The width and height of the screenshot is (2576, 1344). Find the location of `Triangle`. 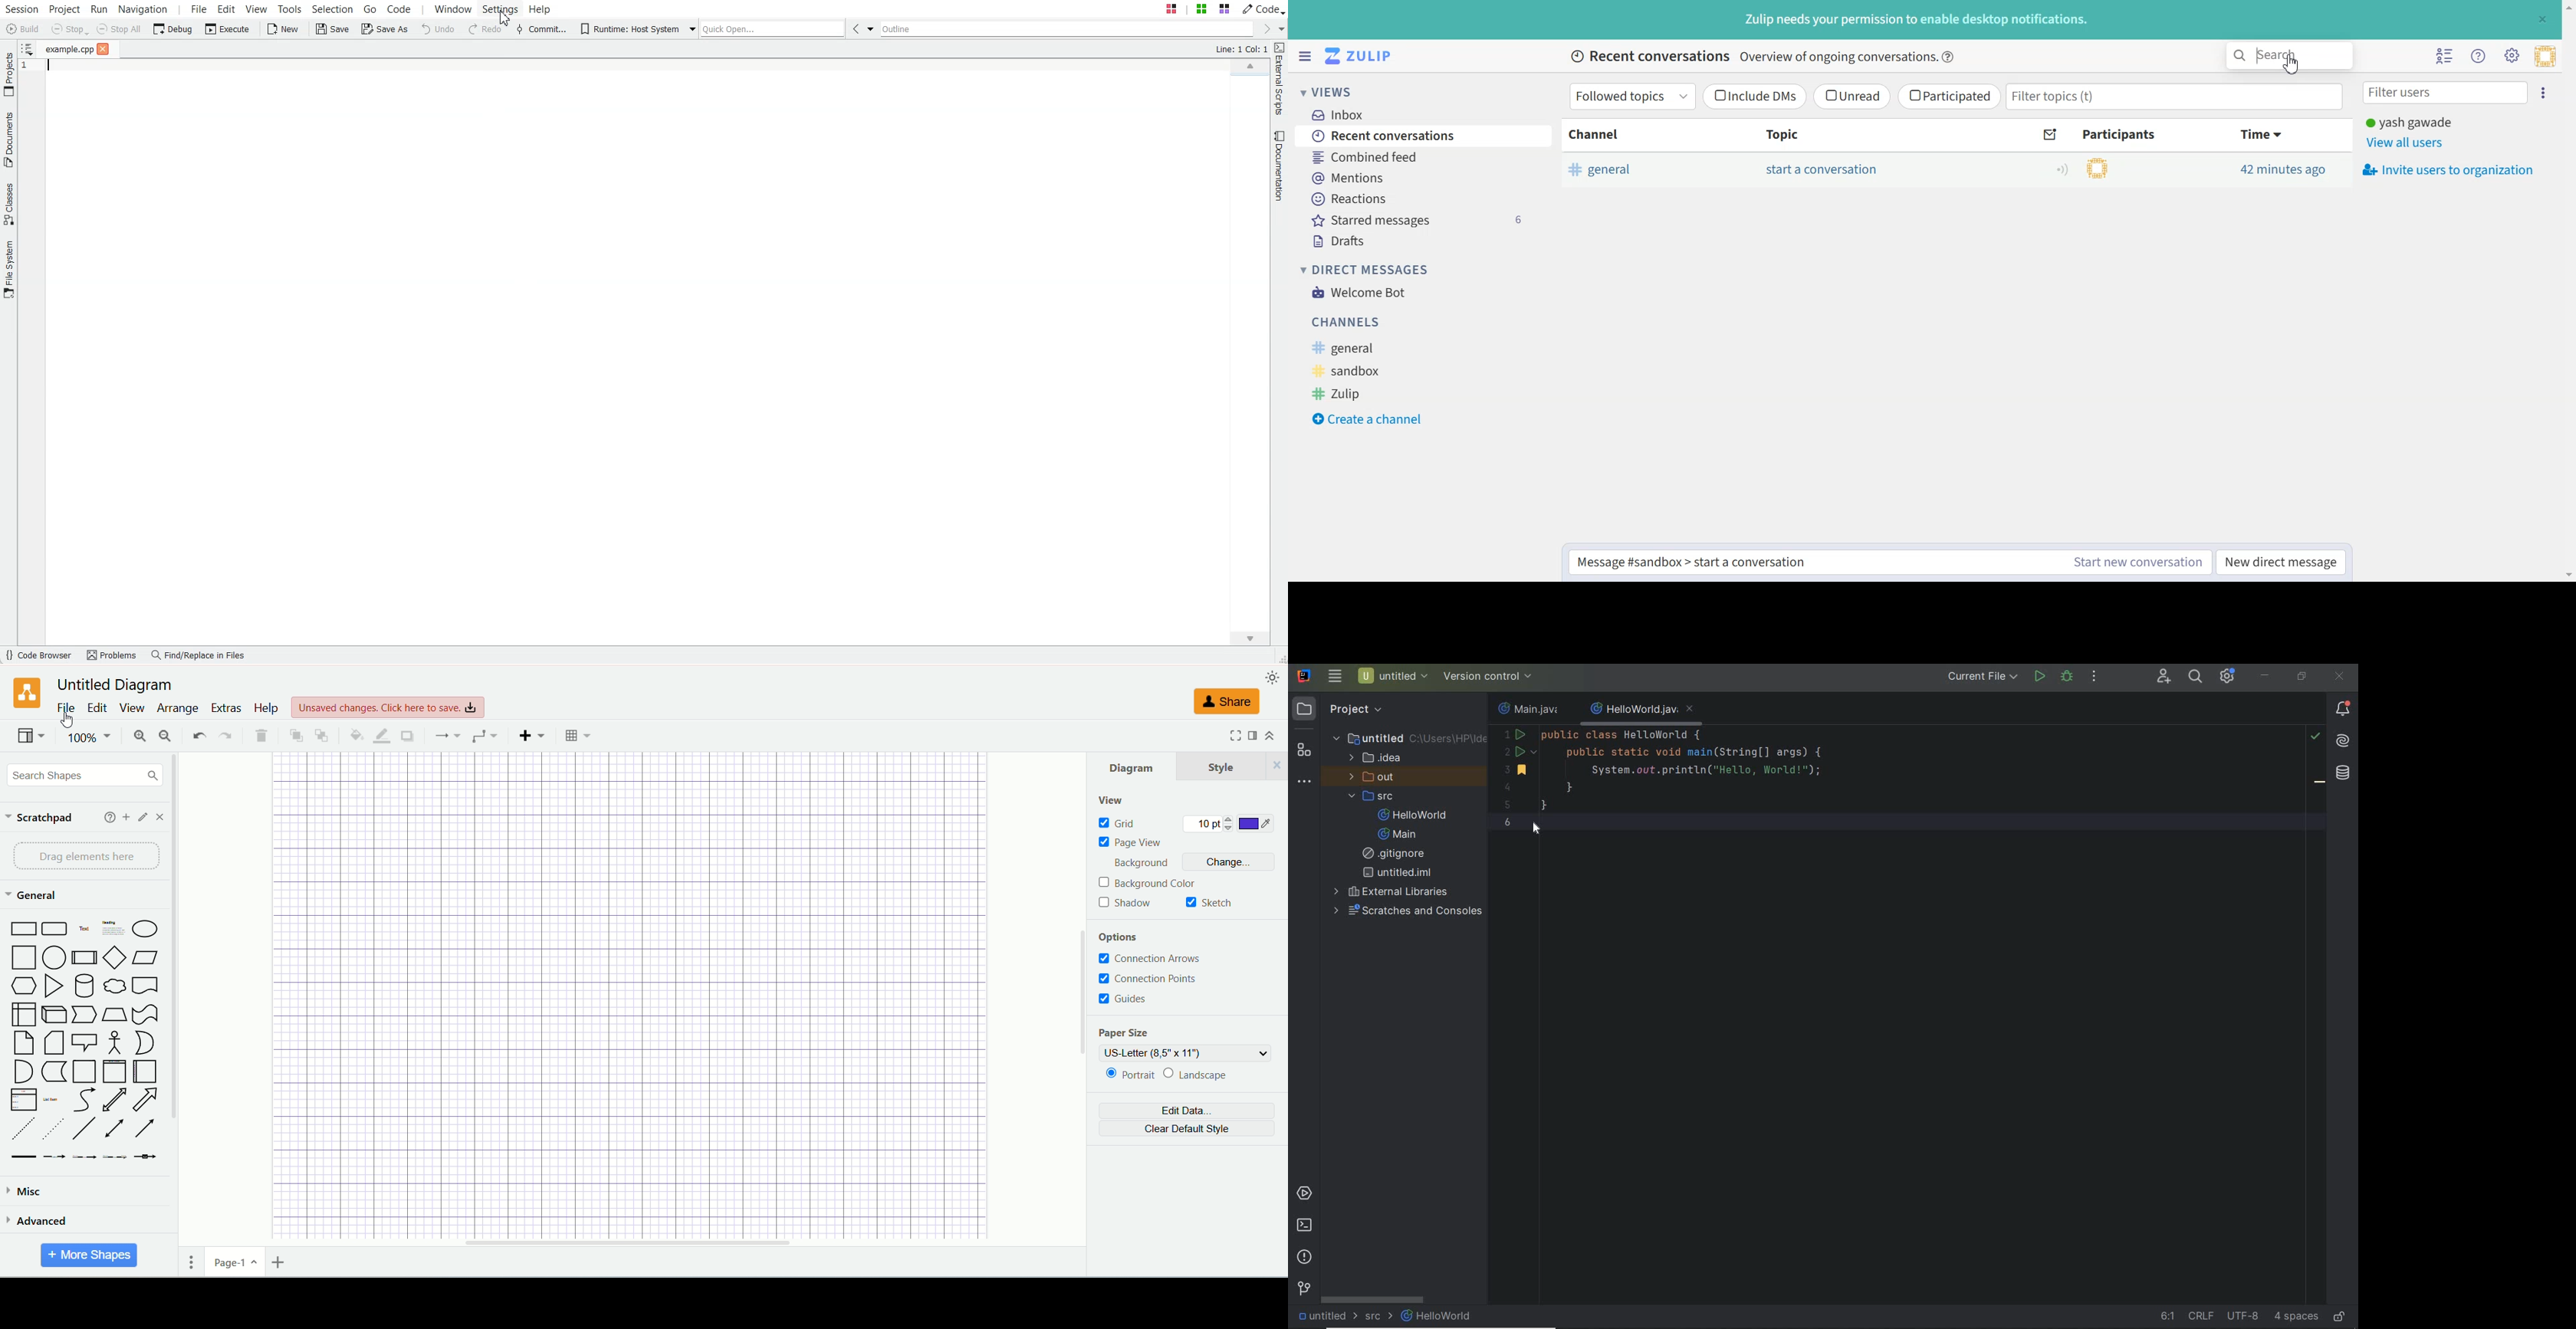

Triangle is located at coordinates (55, 988).